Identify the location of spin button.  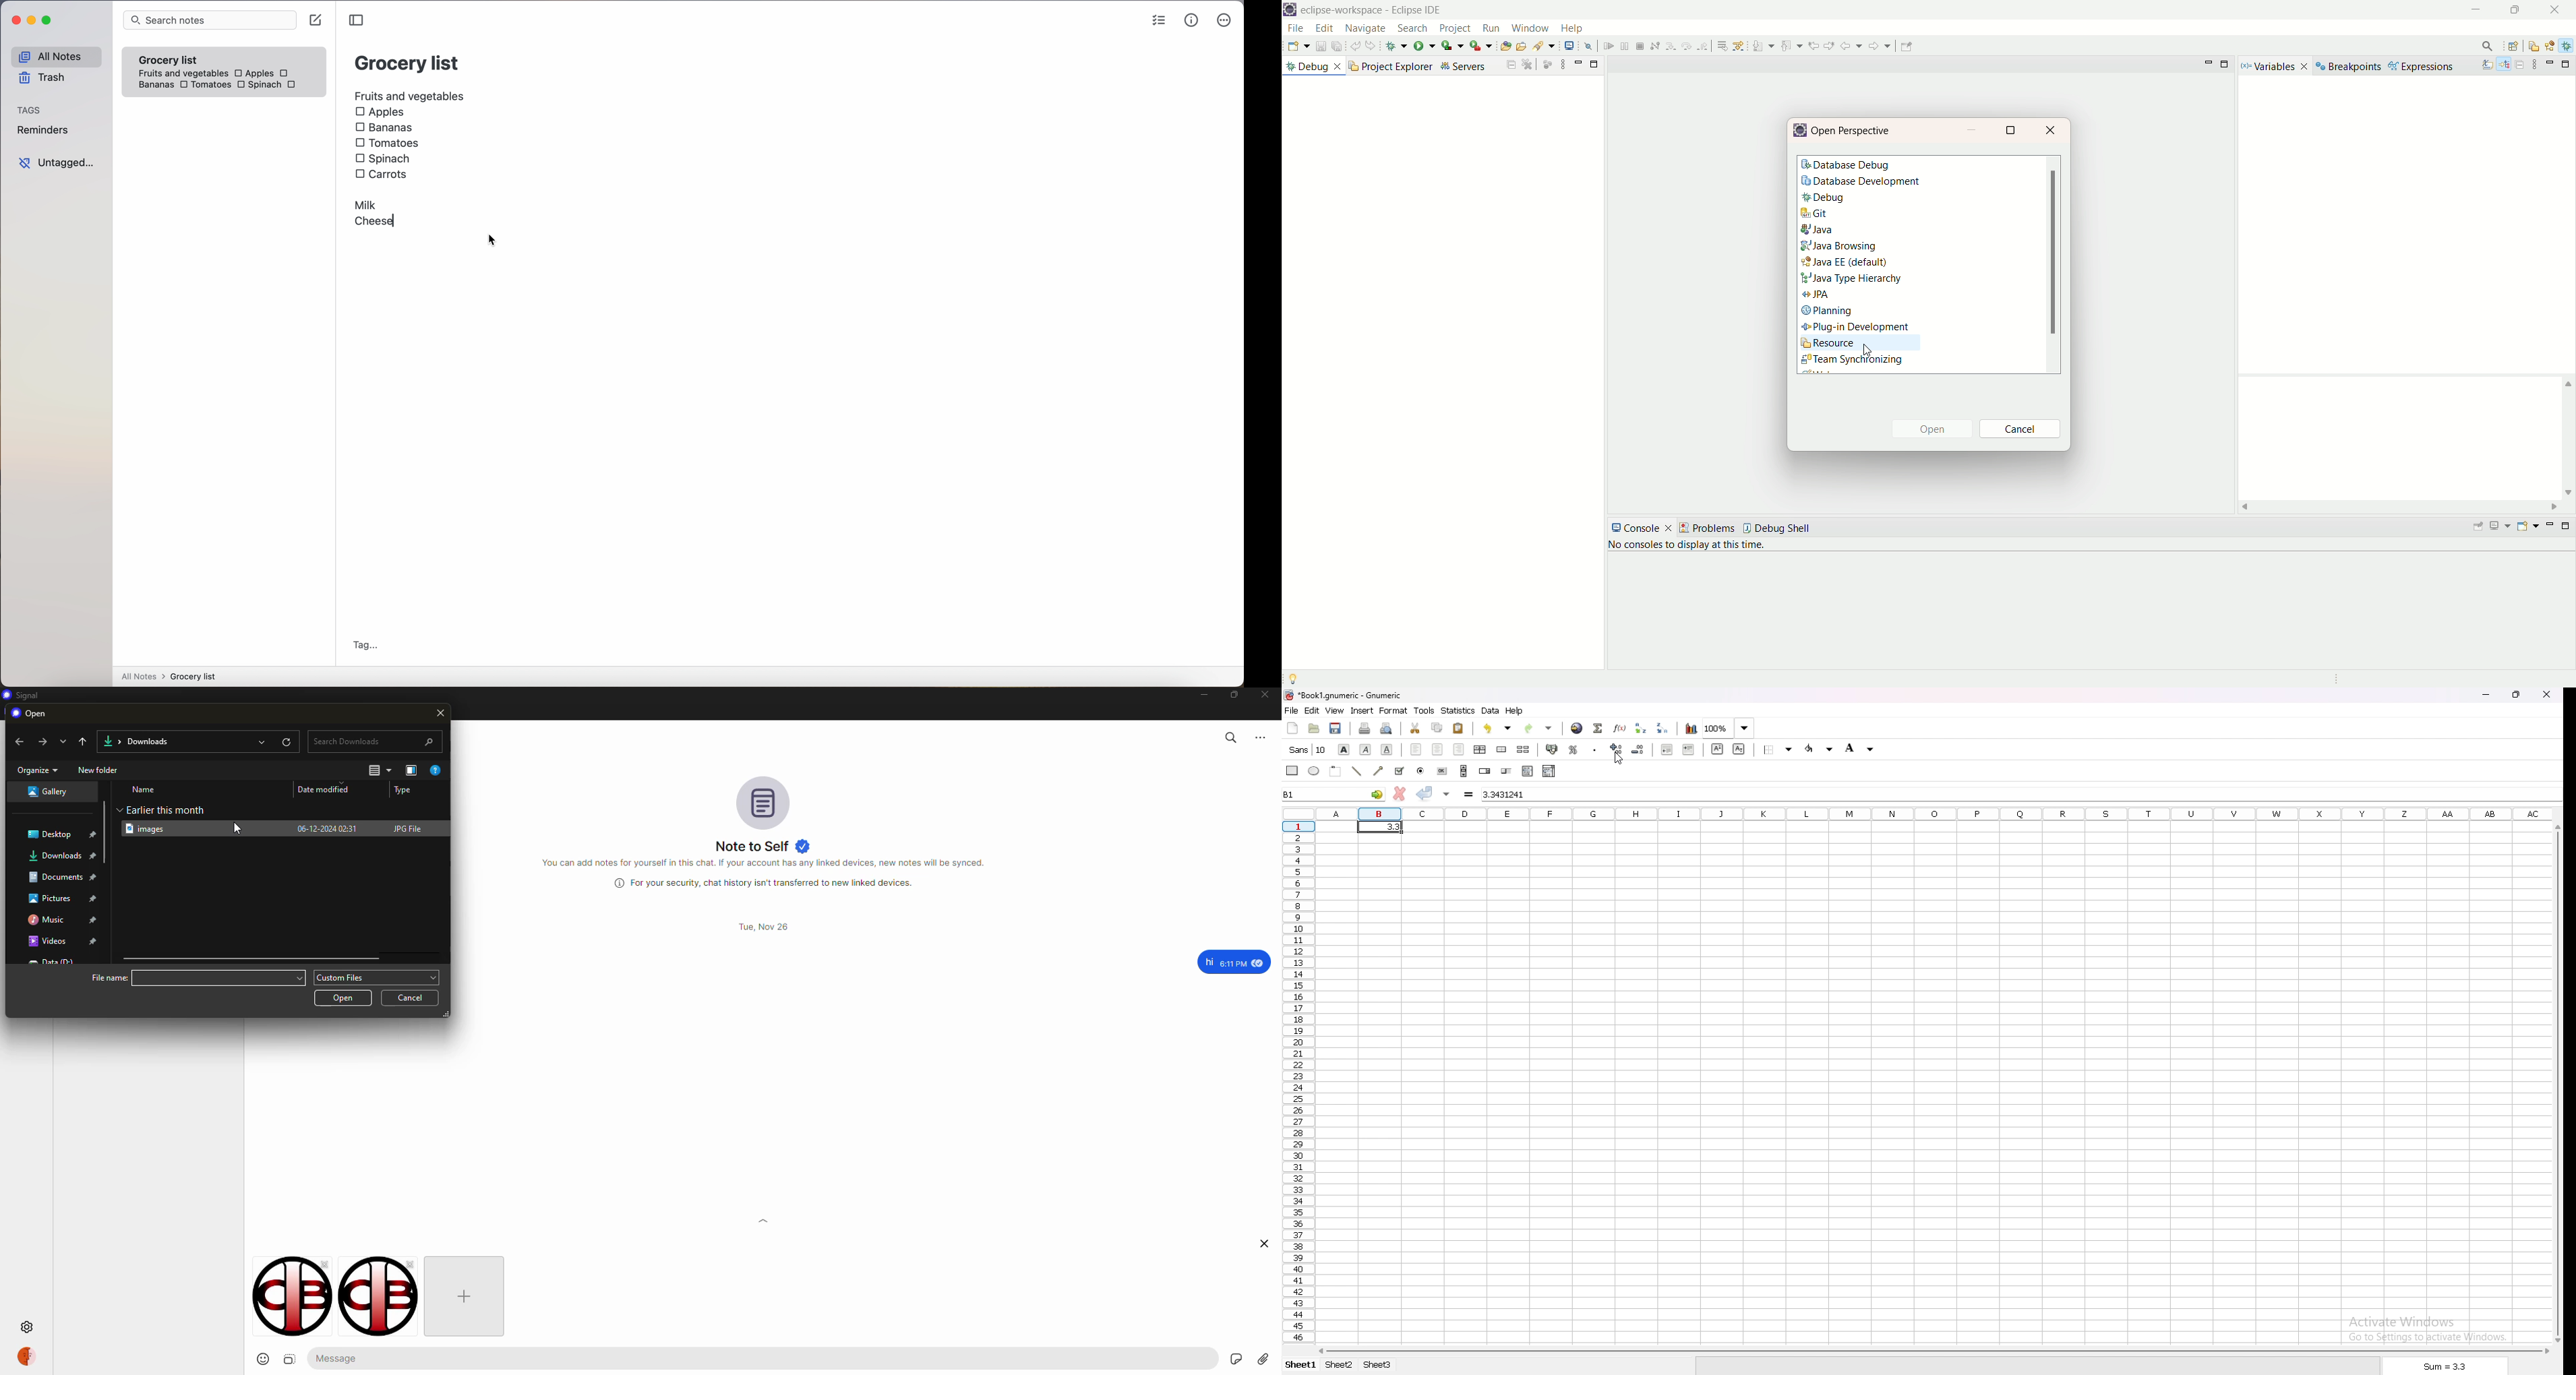
(1485, 770).